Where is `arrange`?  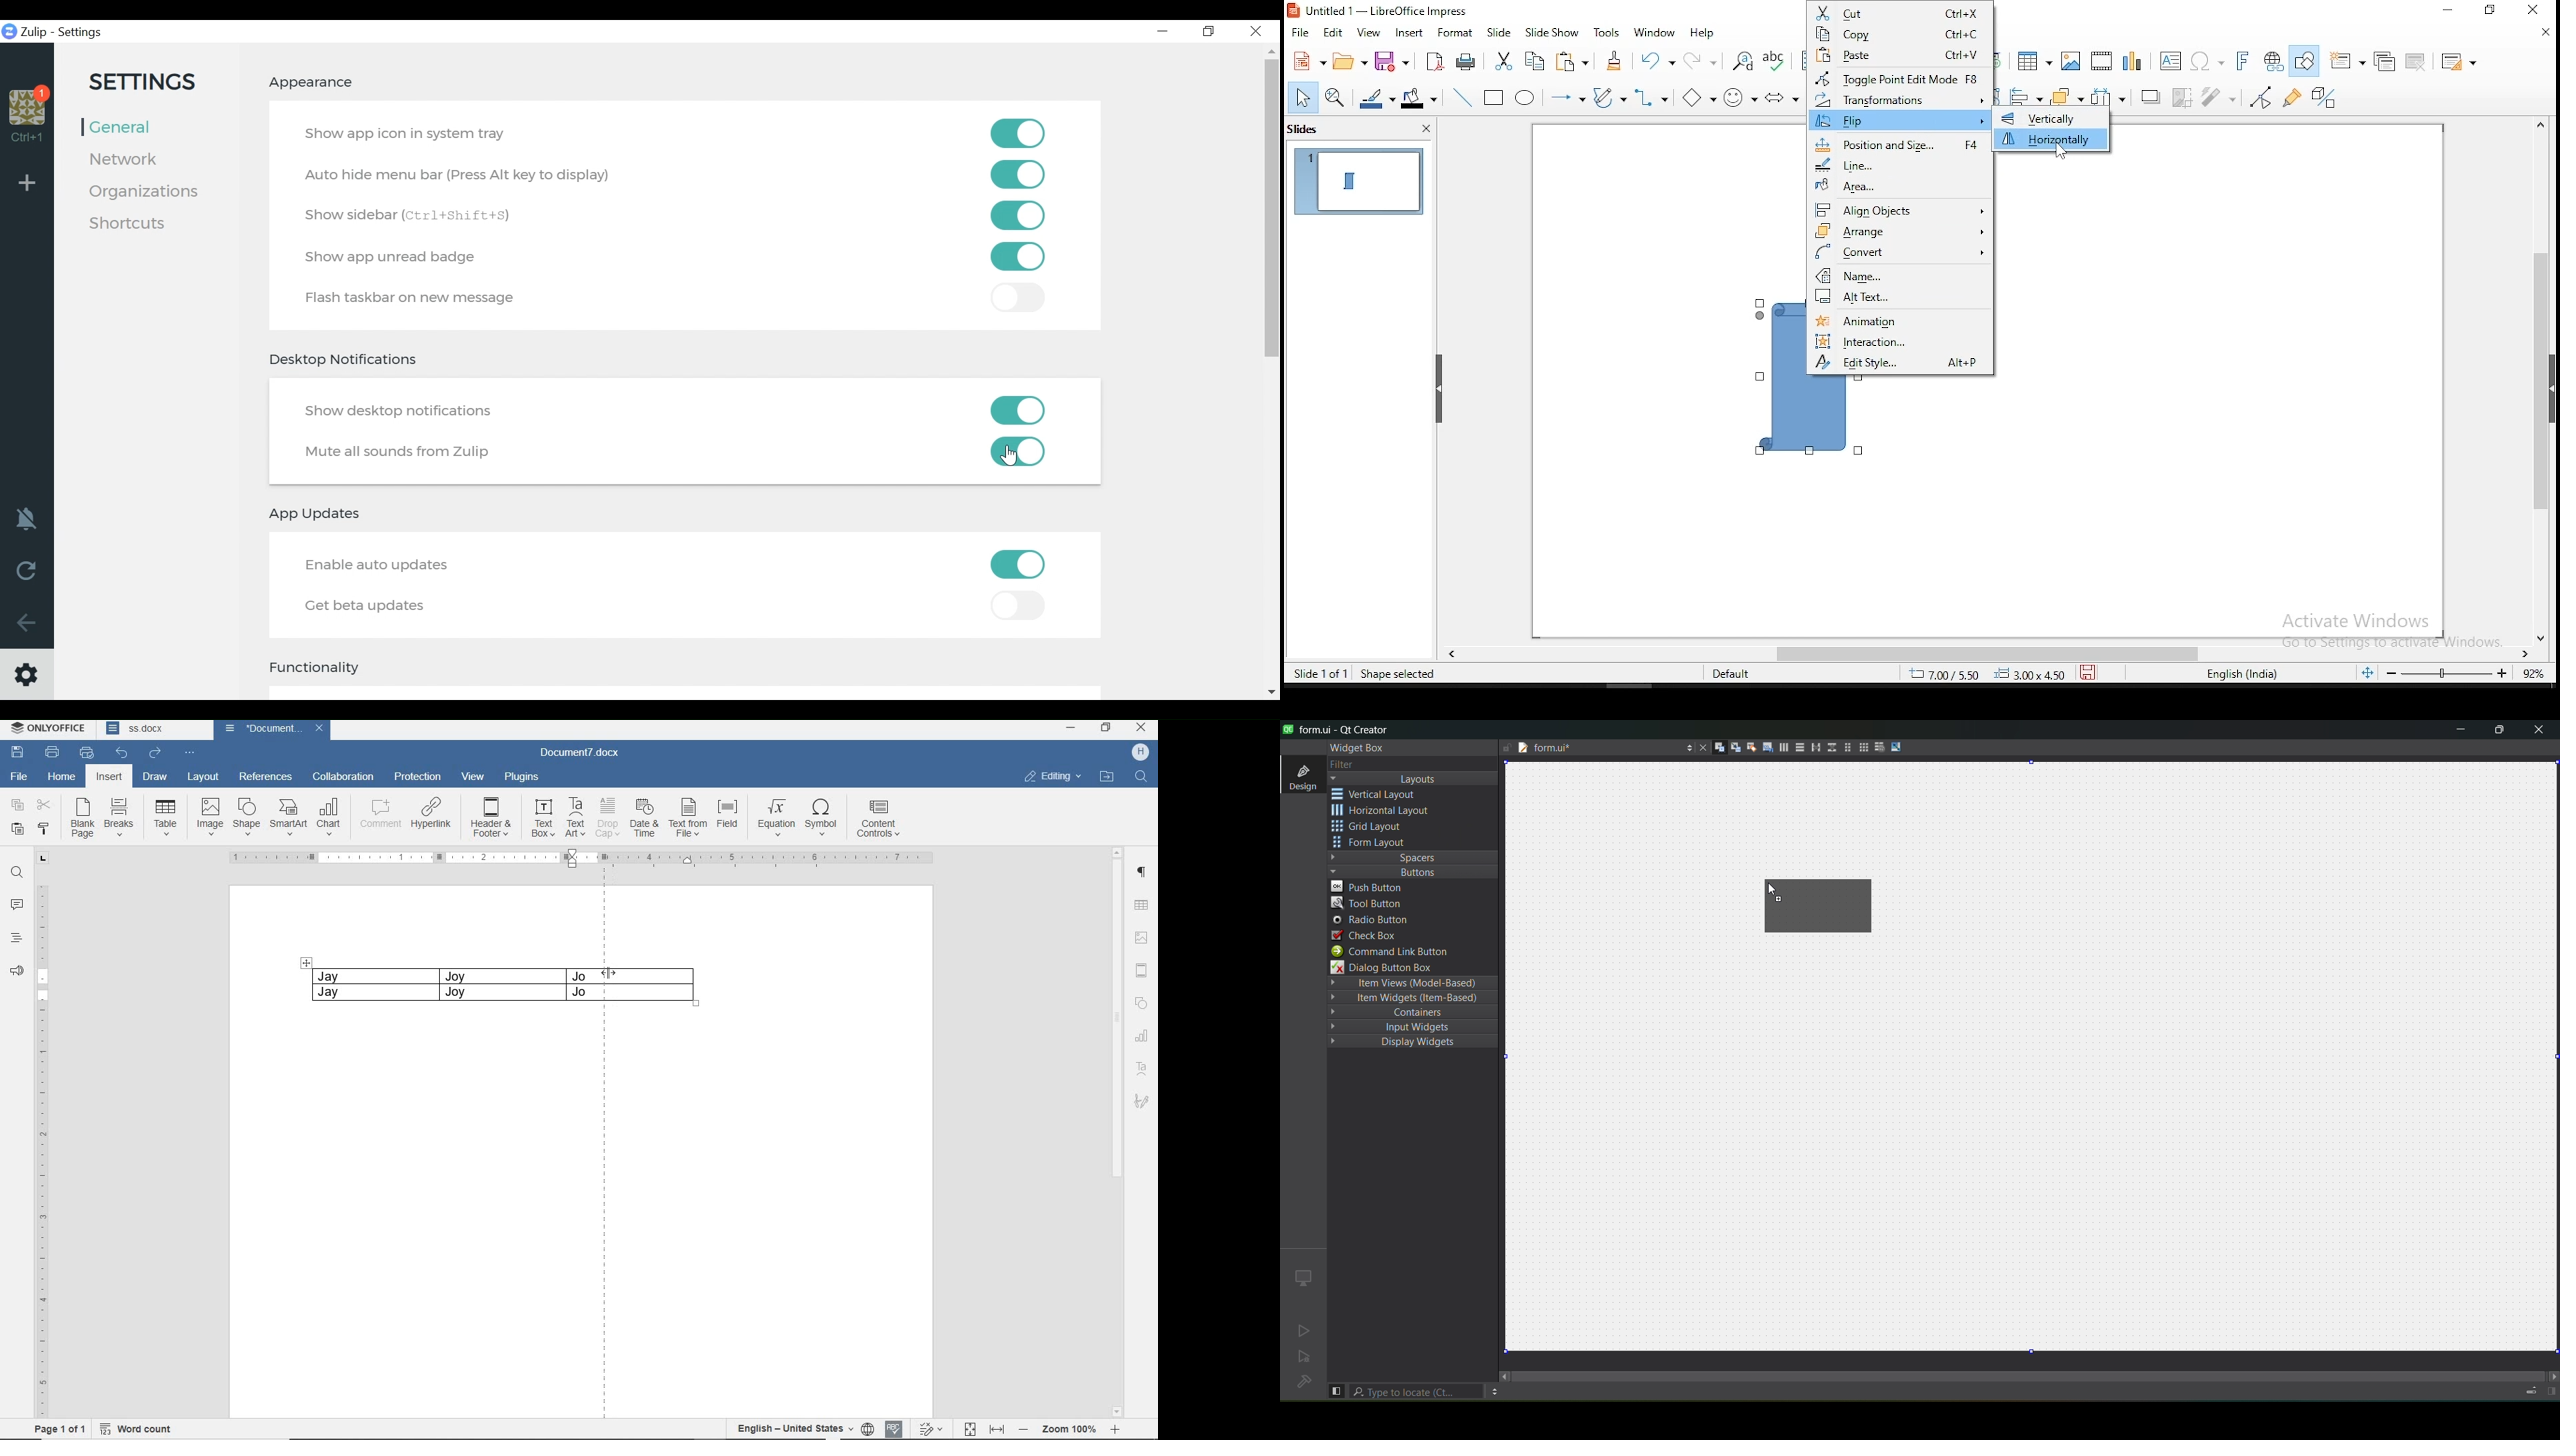
arrange is located at coordinates (2066, 98).